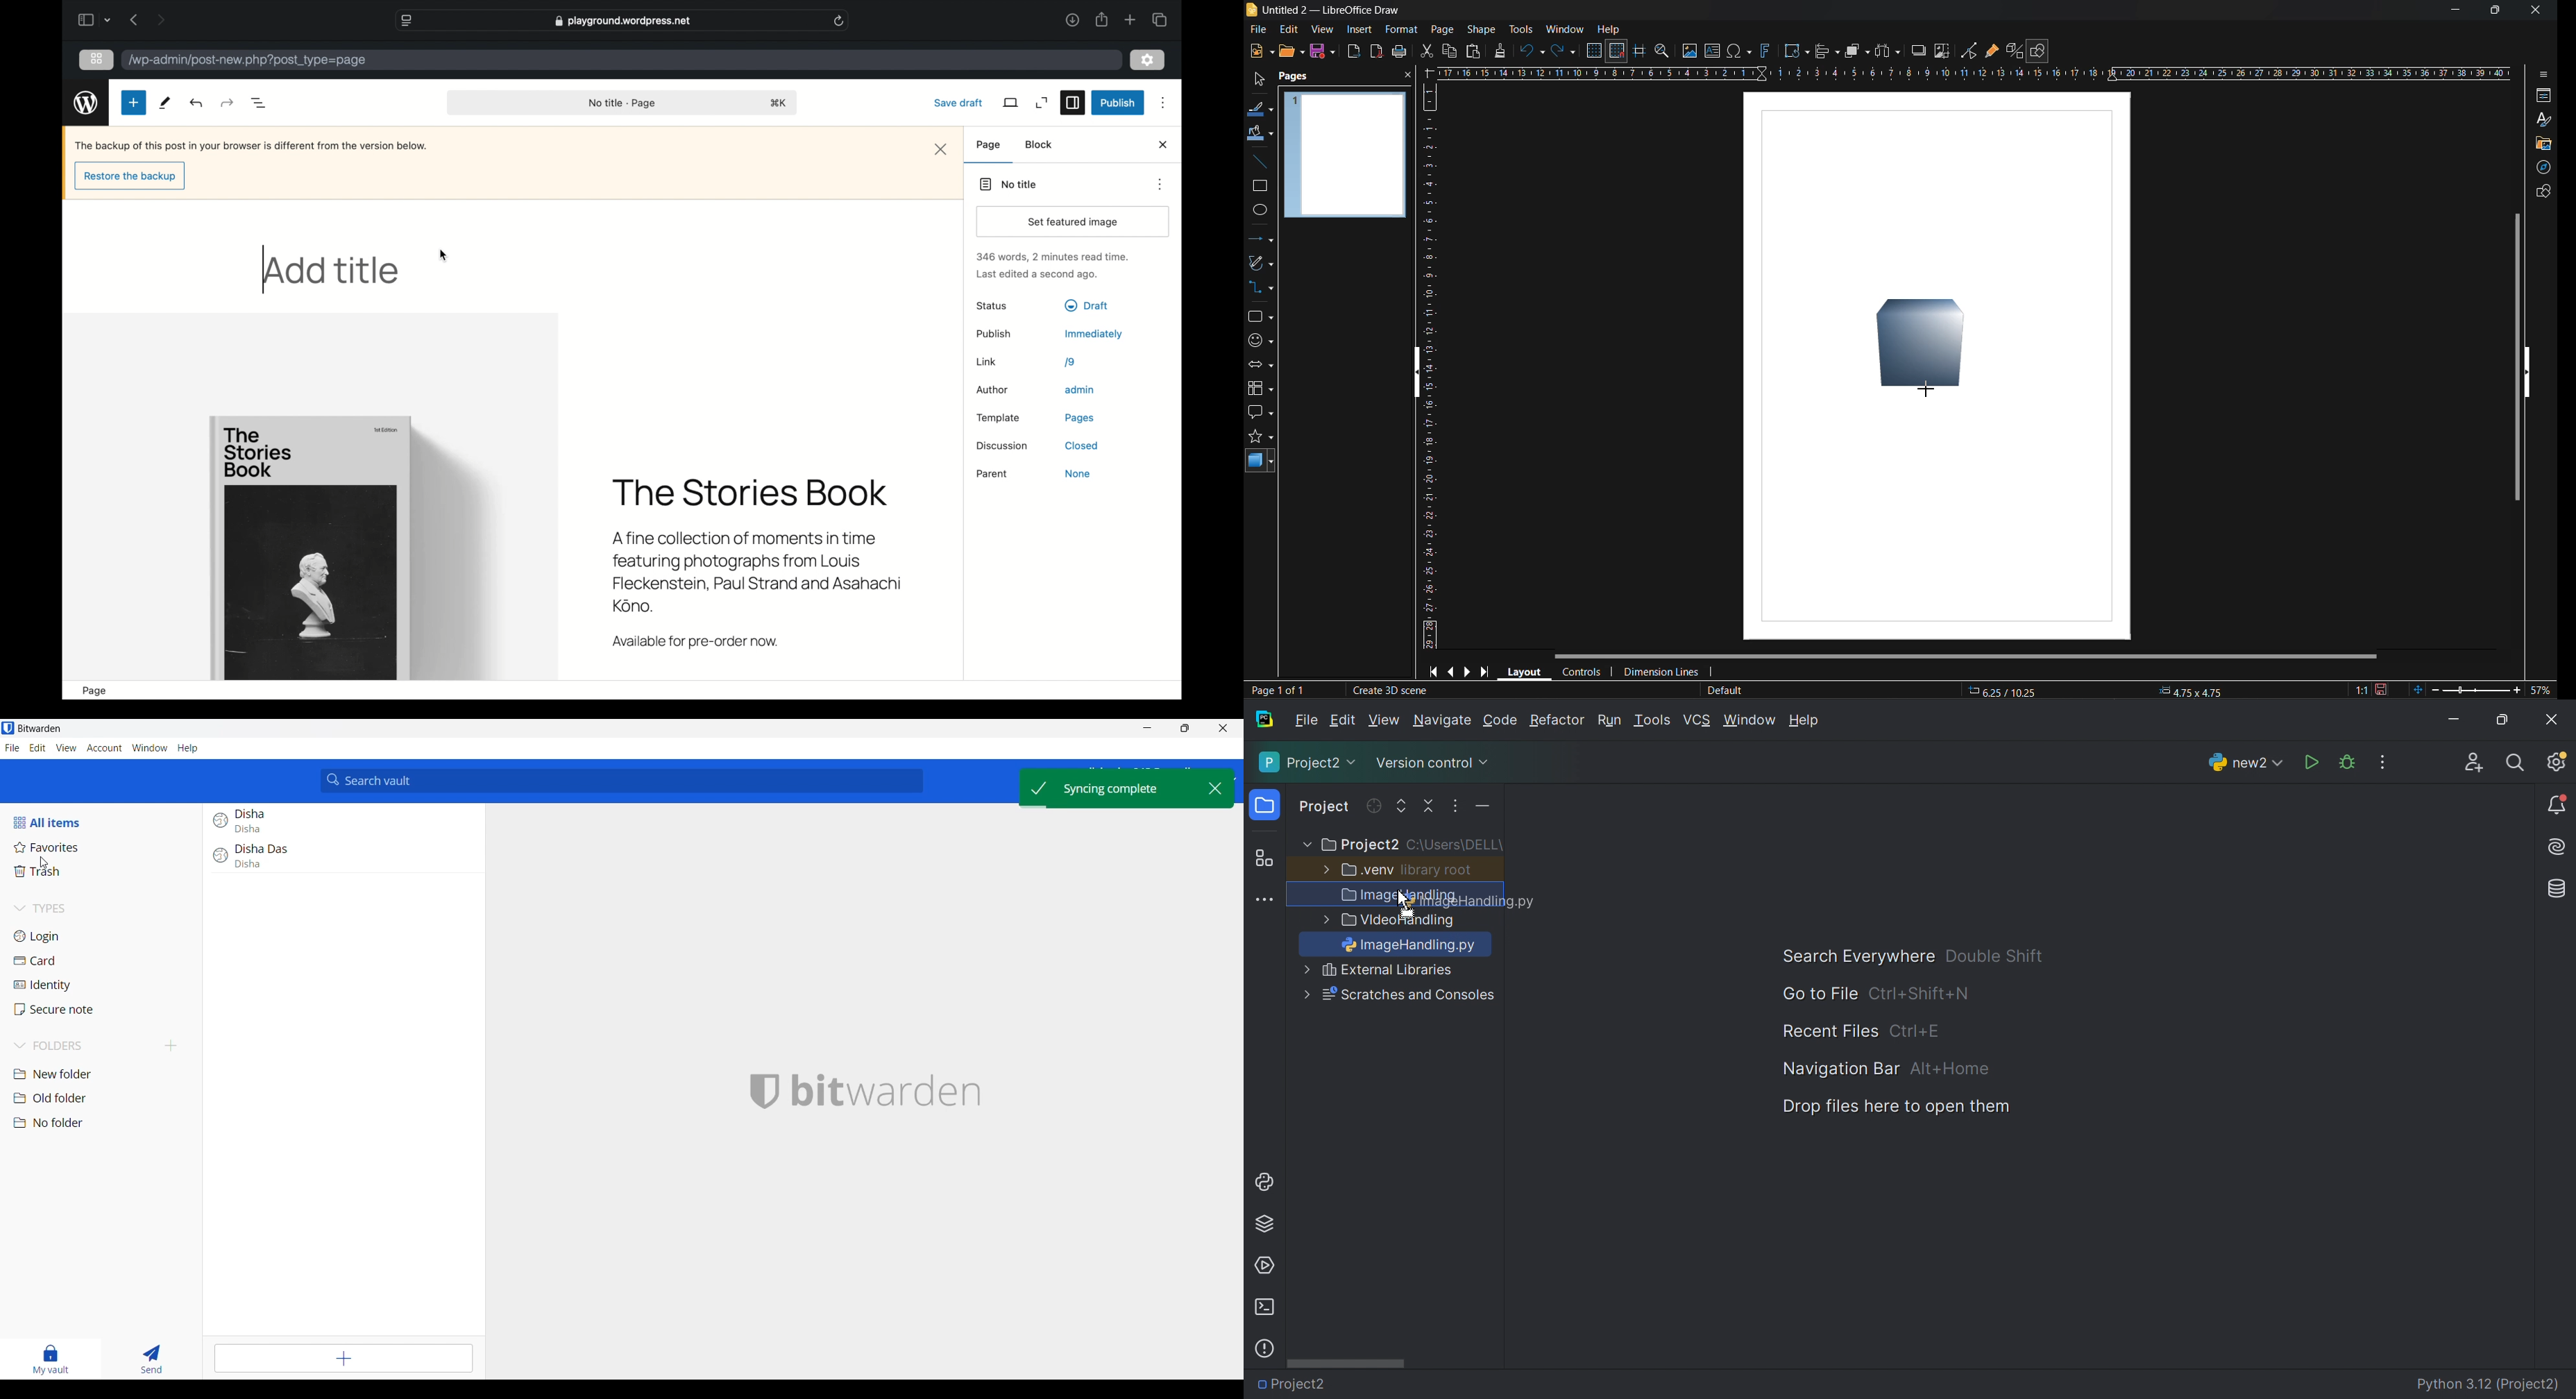  I want to click on symbols, so click(1259, 339).